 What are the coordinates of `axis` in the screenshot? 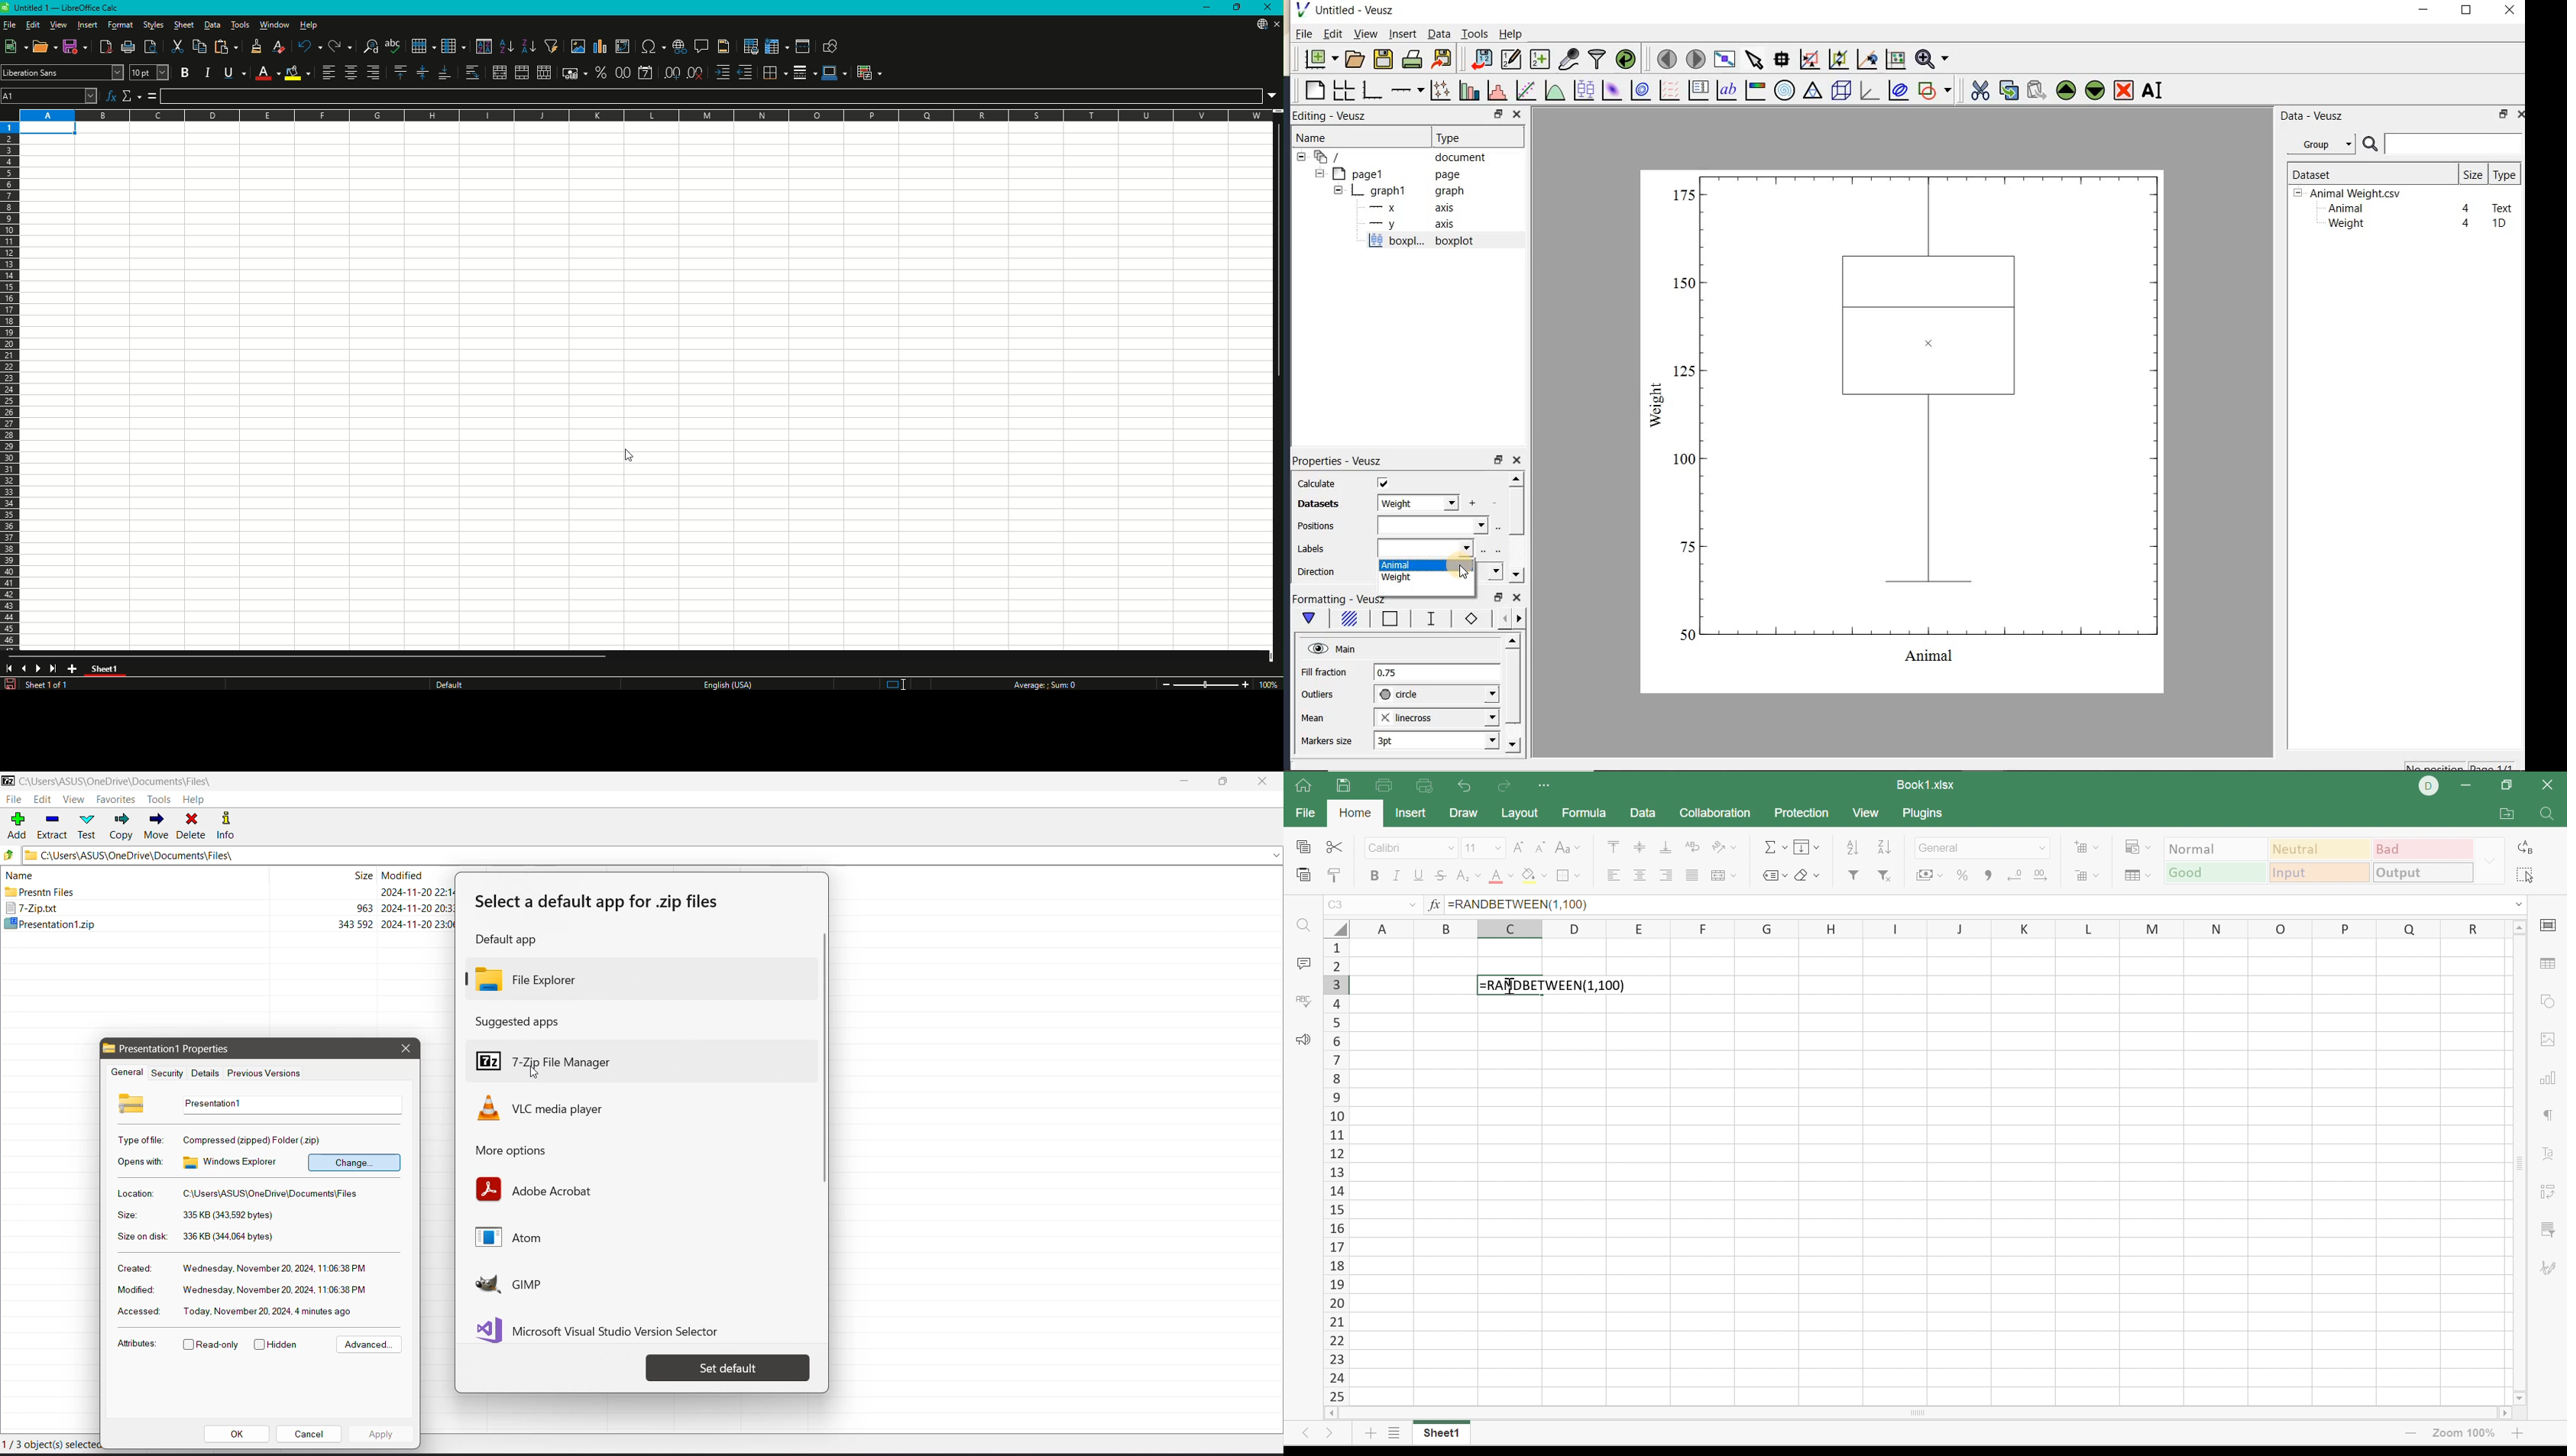 It's located at (1408, 208).